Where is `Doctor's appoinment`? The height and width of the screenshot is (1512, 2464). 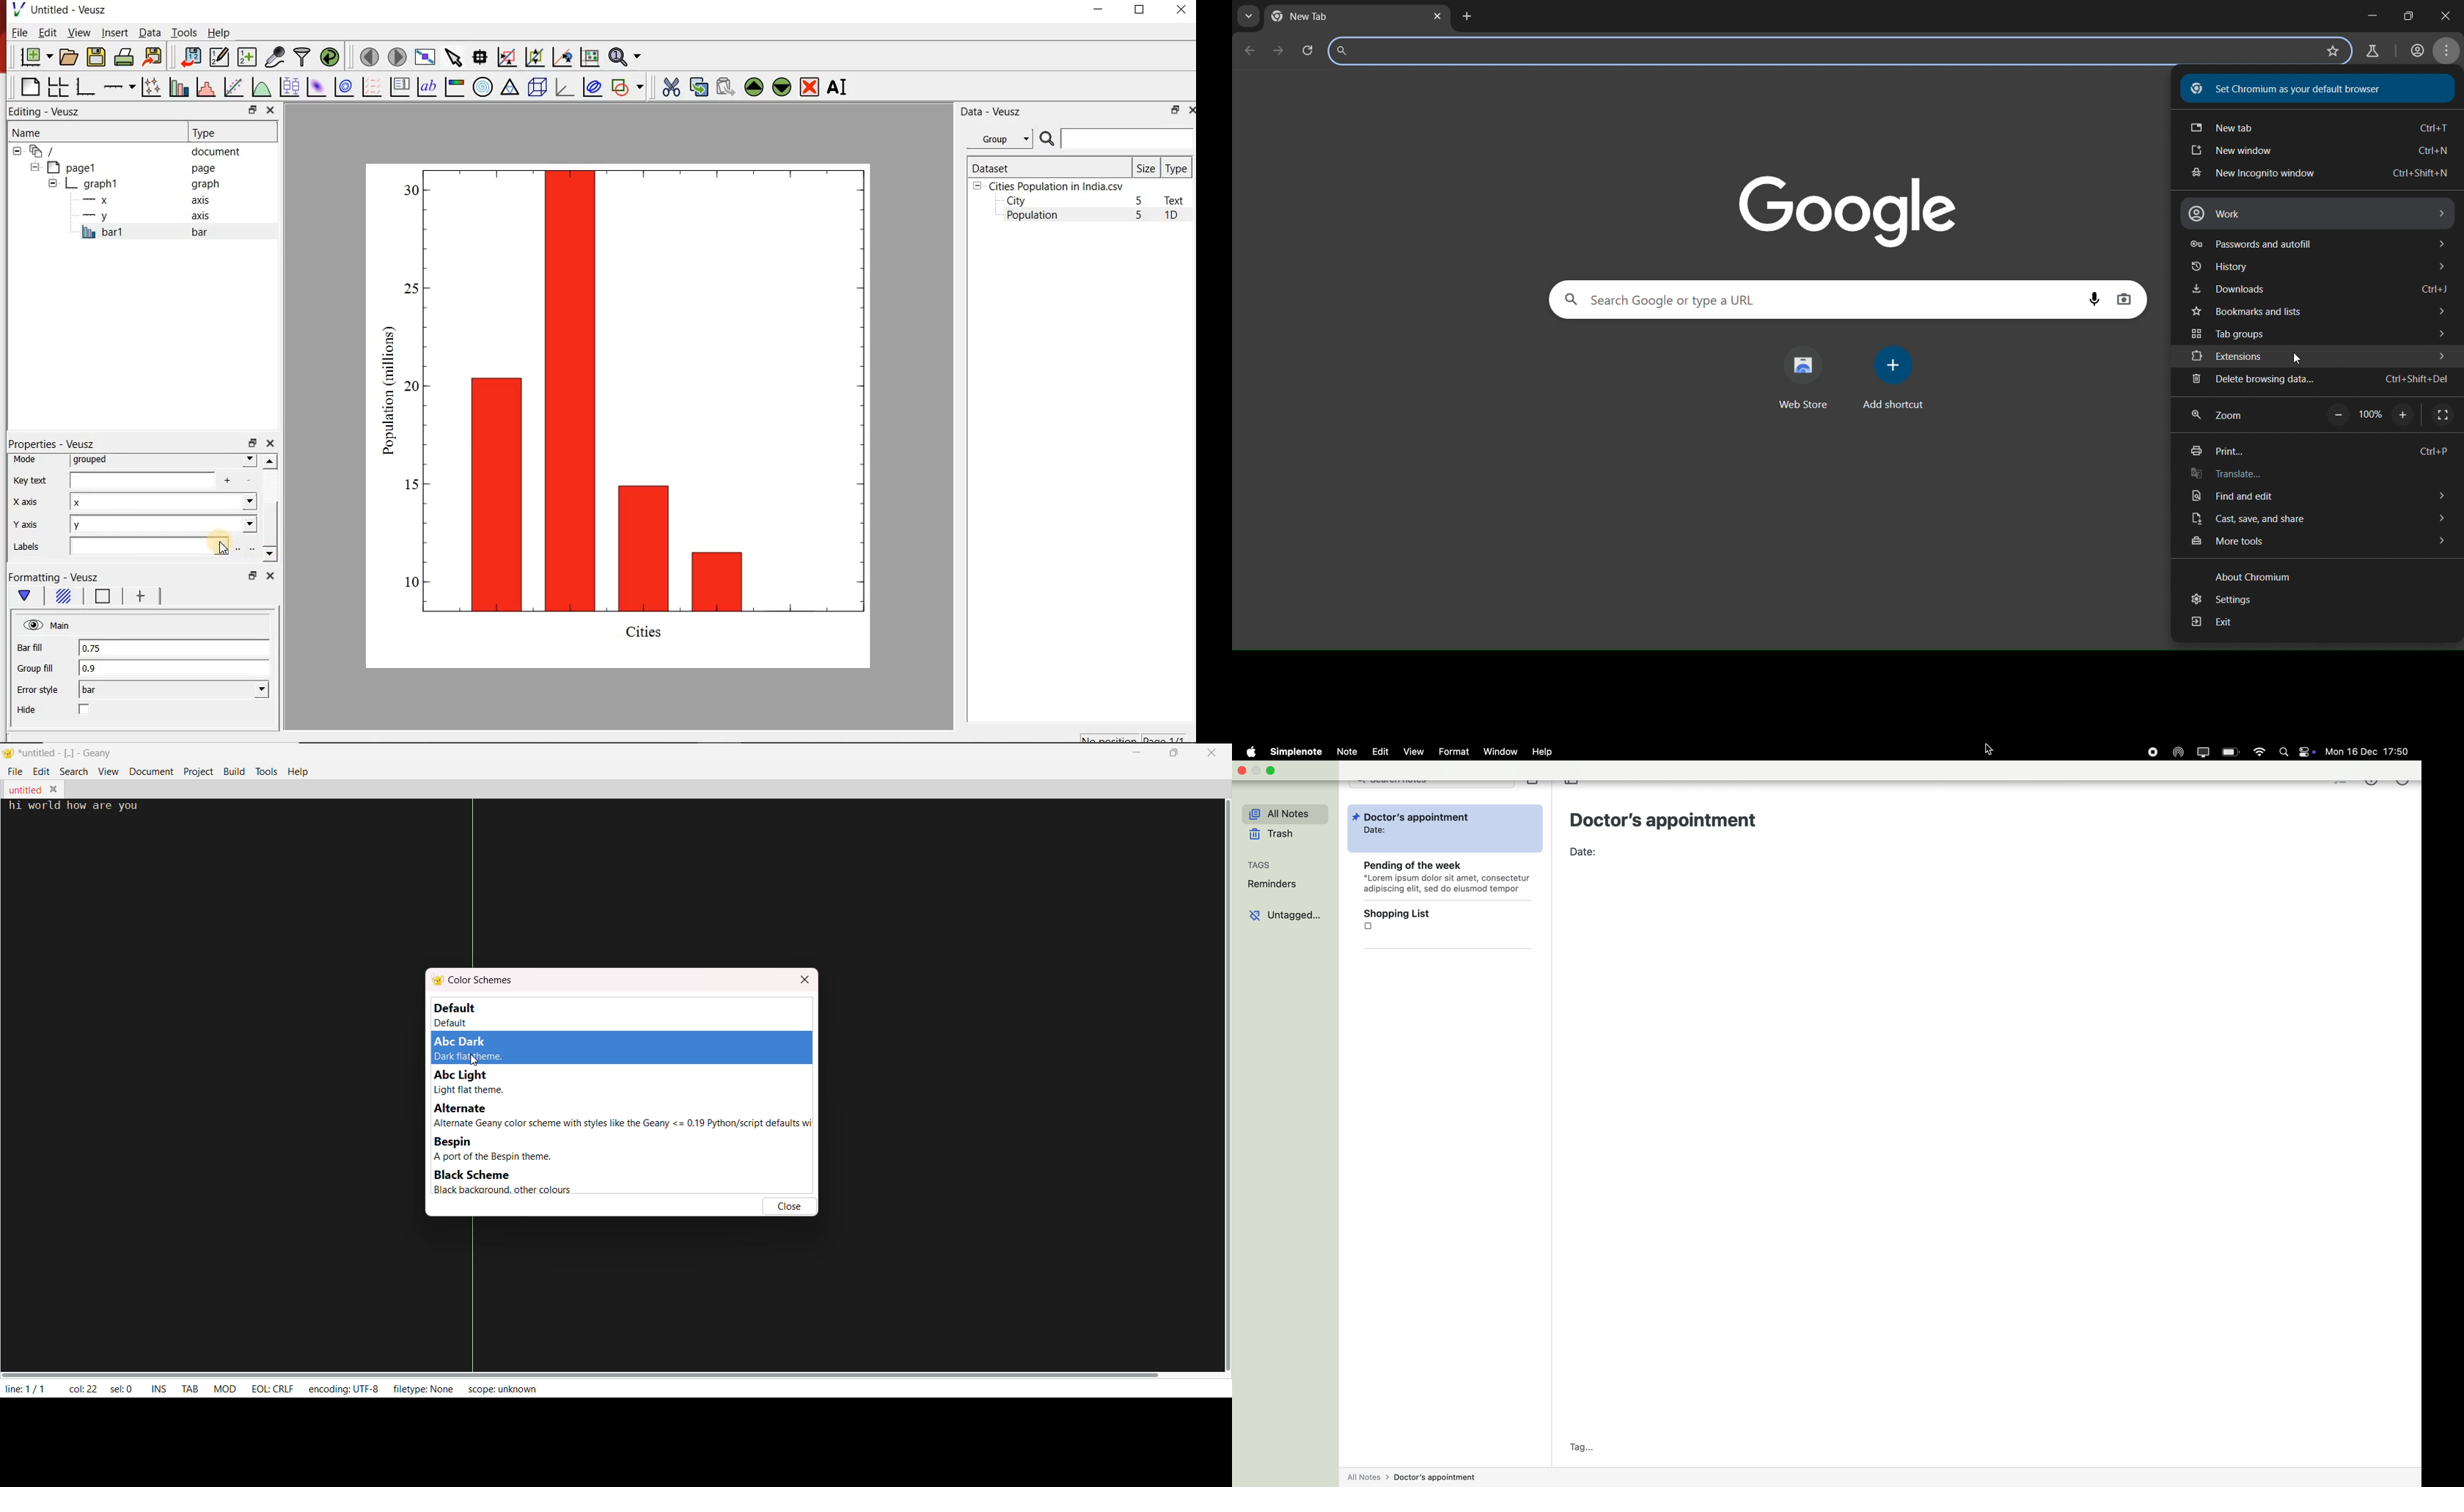 Doctor's appoinment is located at coordinates (1668, 820).